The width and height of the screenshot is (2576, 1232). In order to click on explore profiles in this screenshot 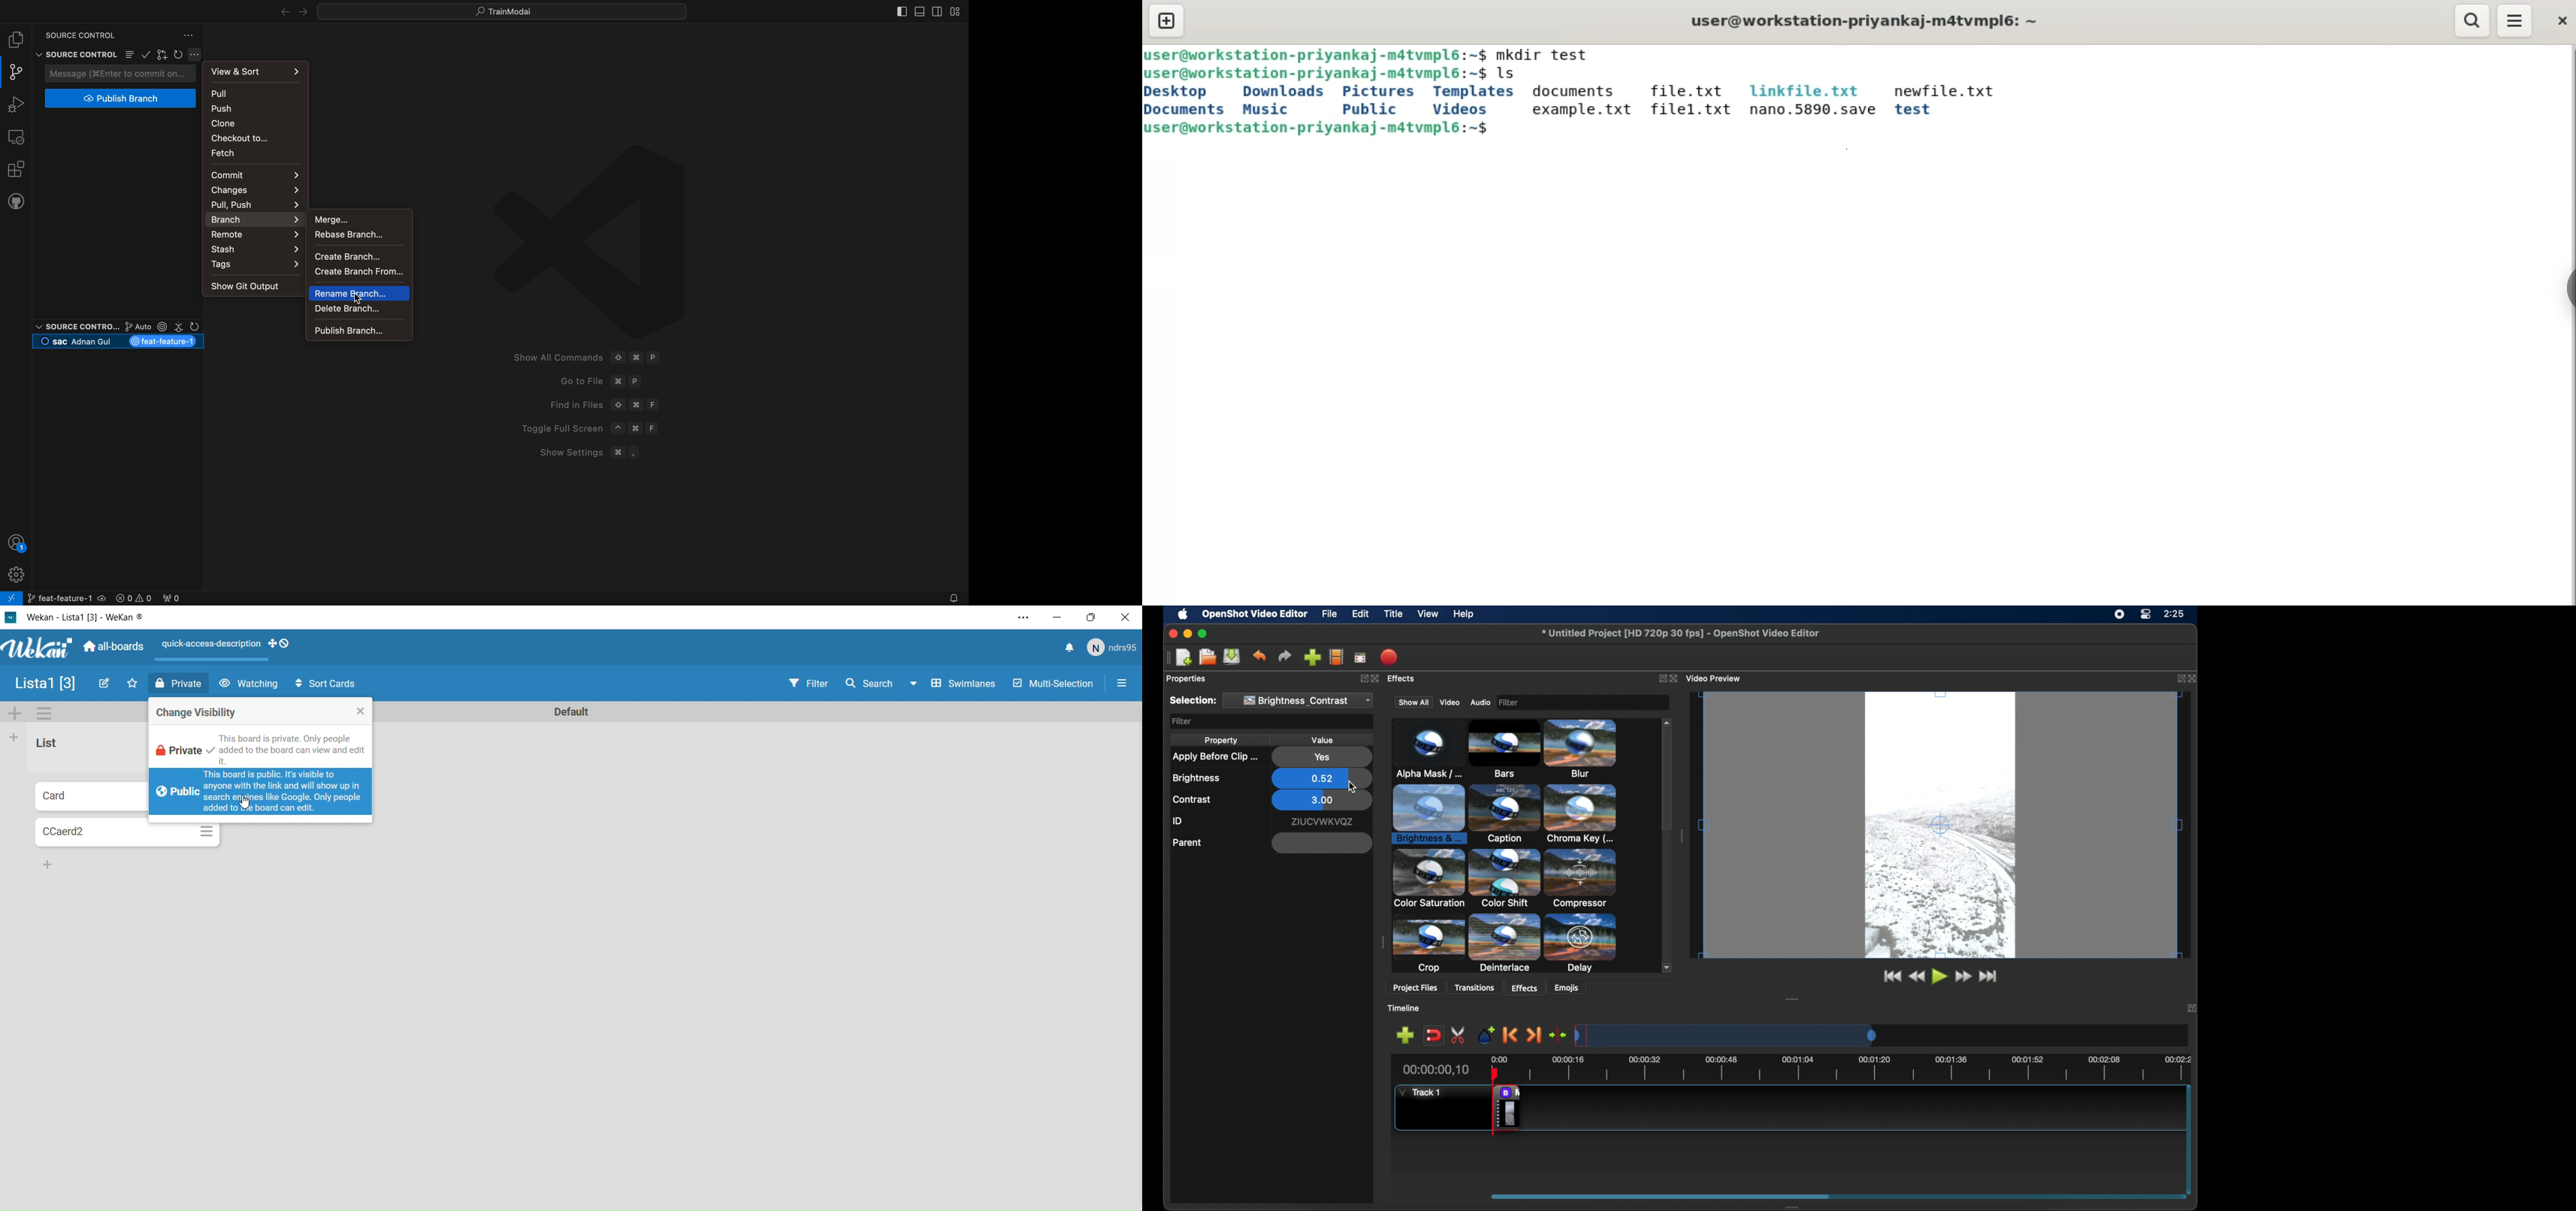, I will do `click(1337, 658)`.